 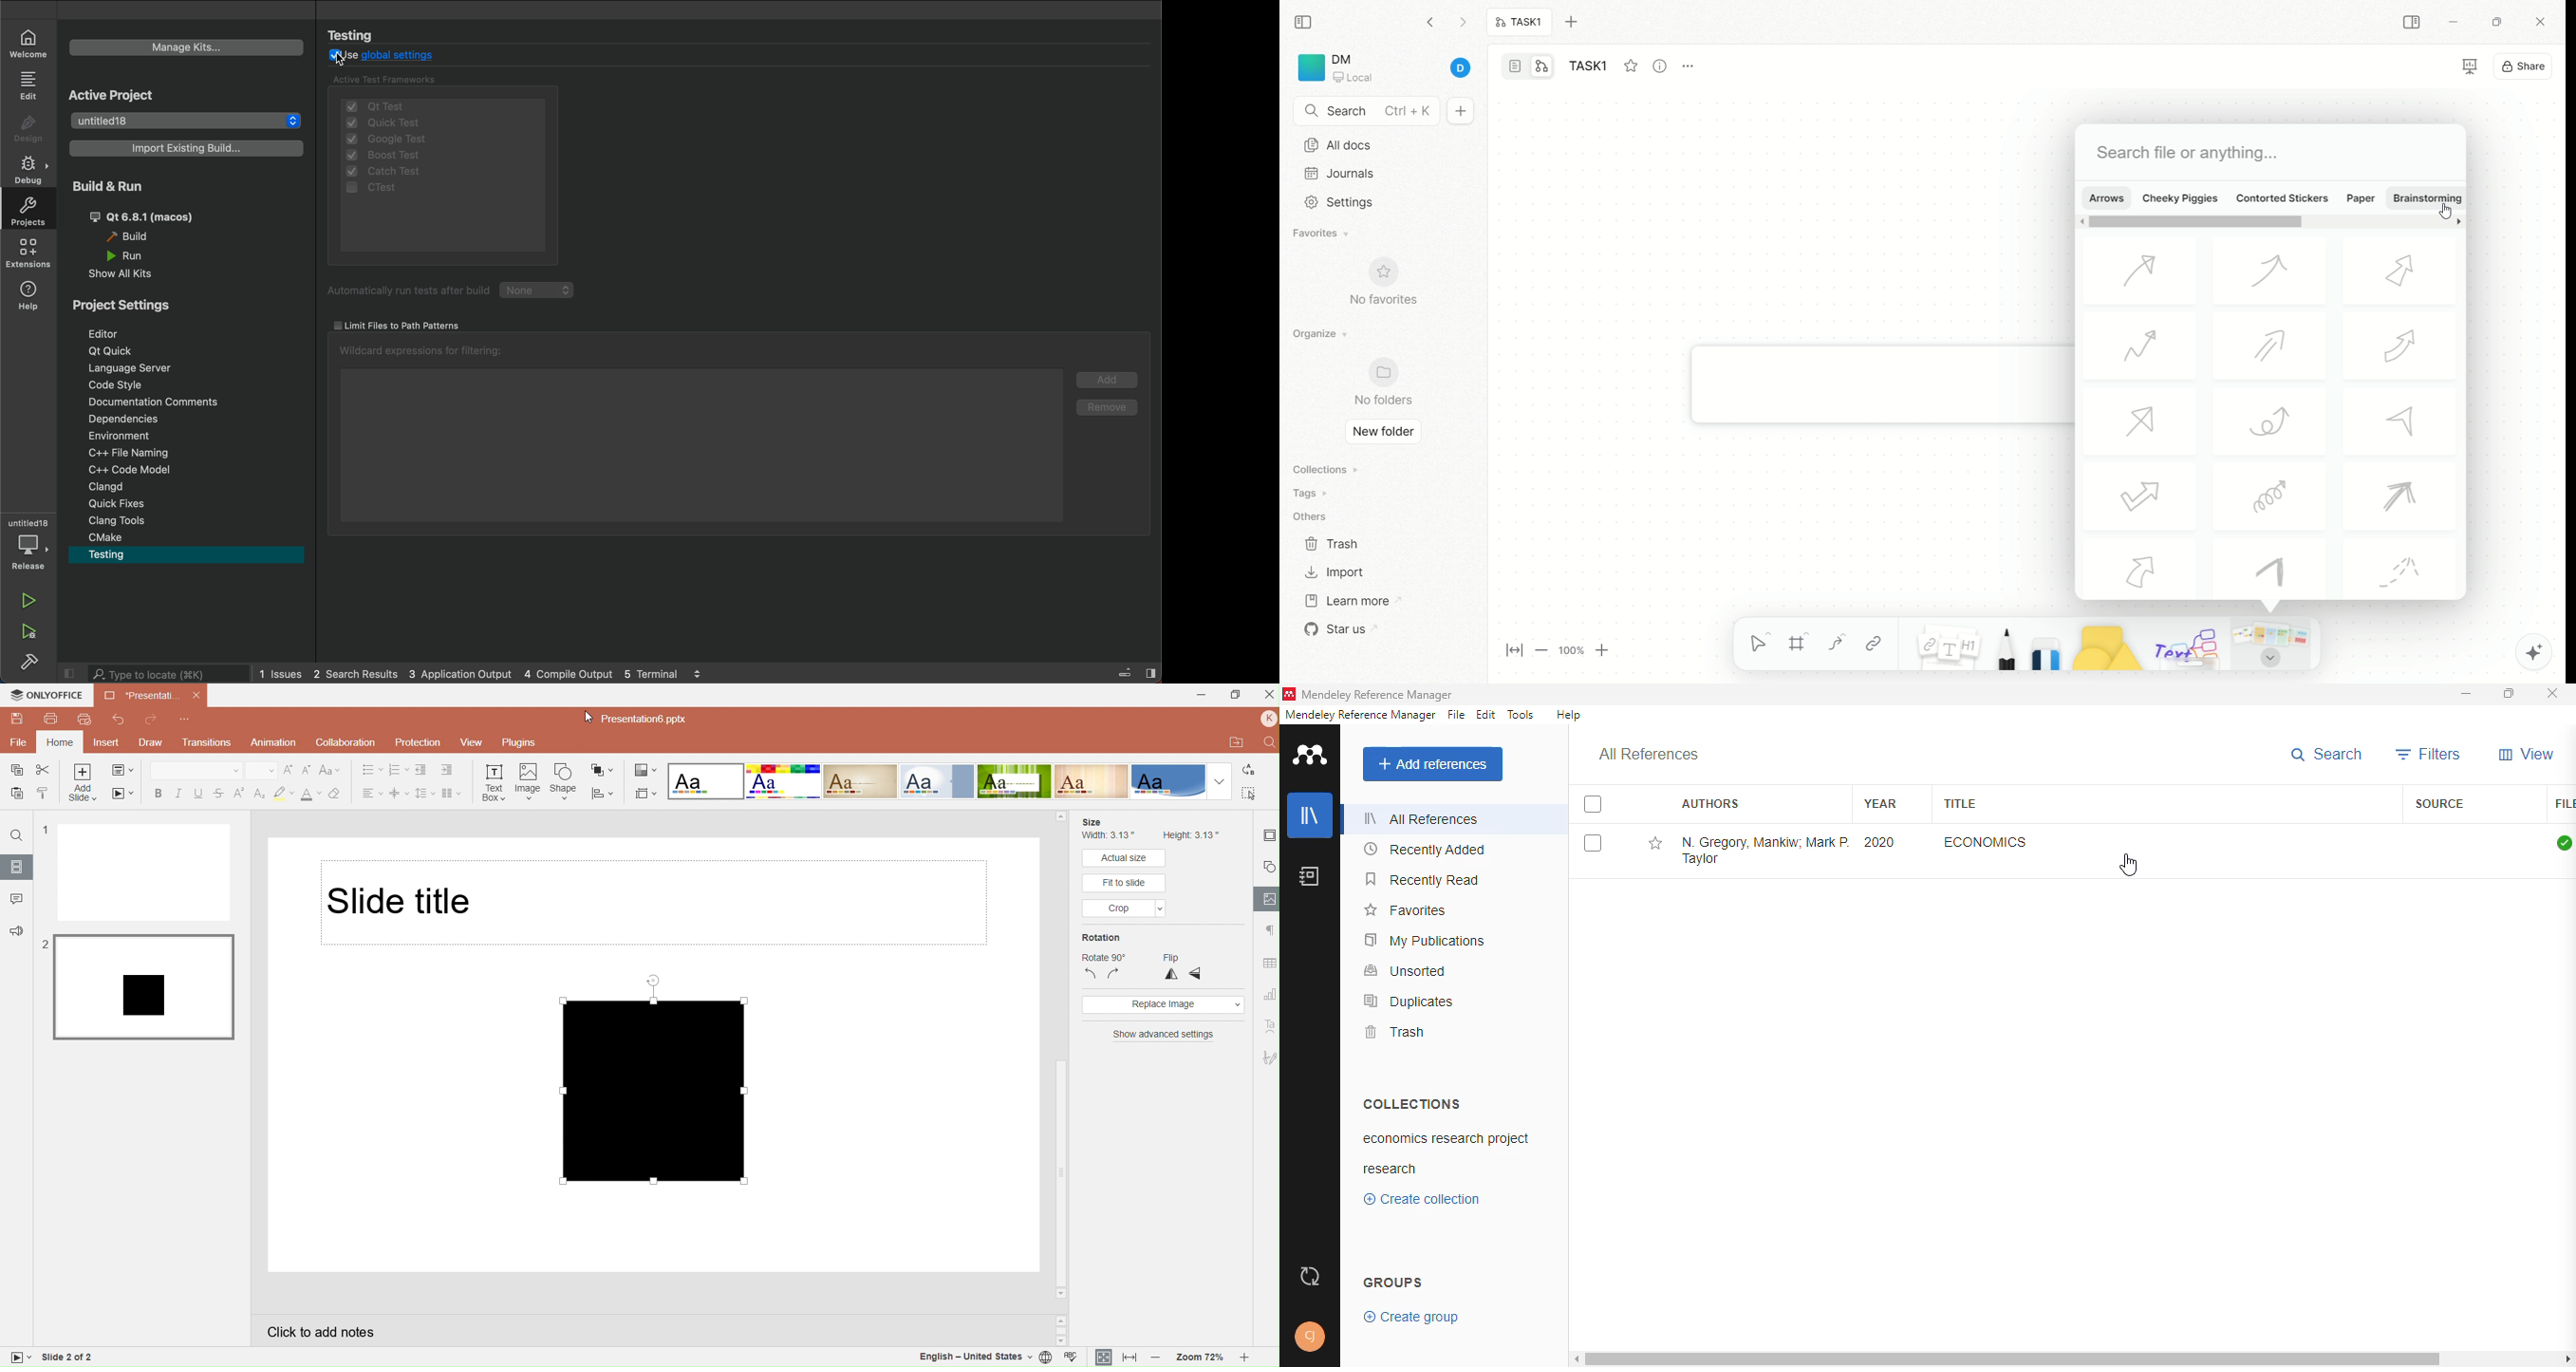 I want to click on account details, so click(x=1405, y=69).